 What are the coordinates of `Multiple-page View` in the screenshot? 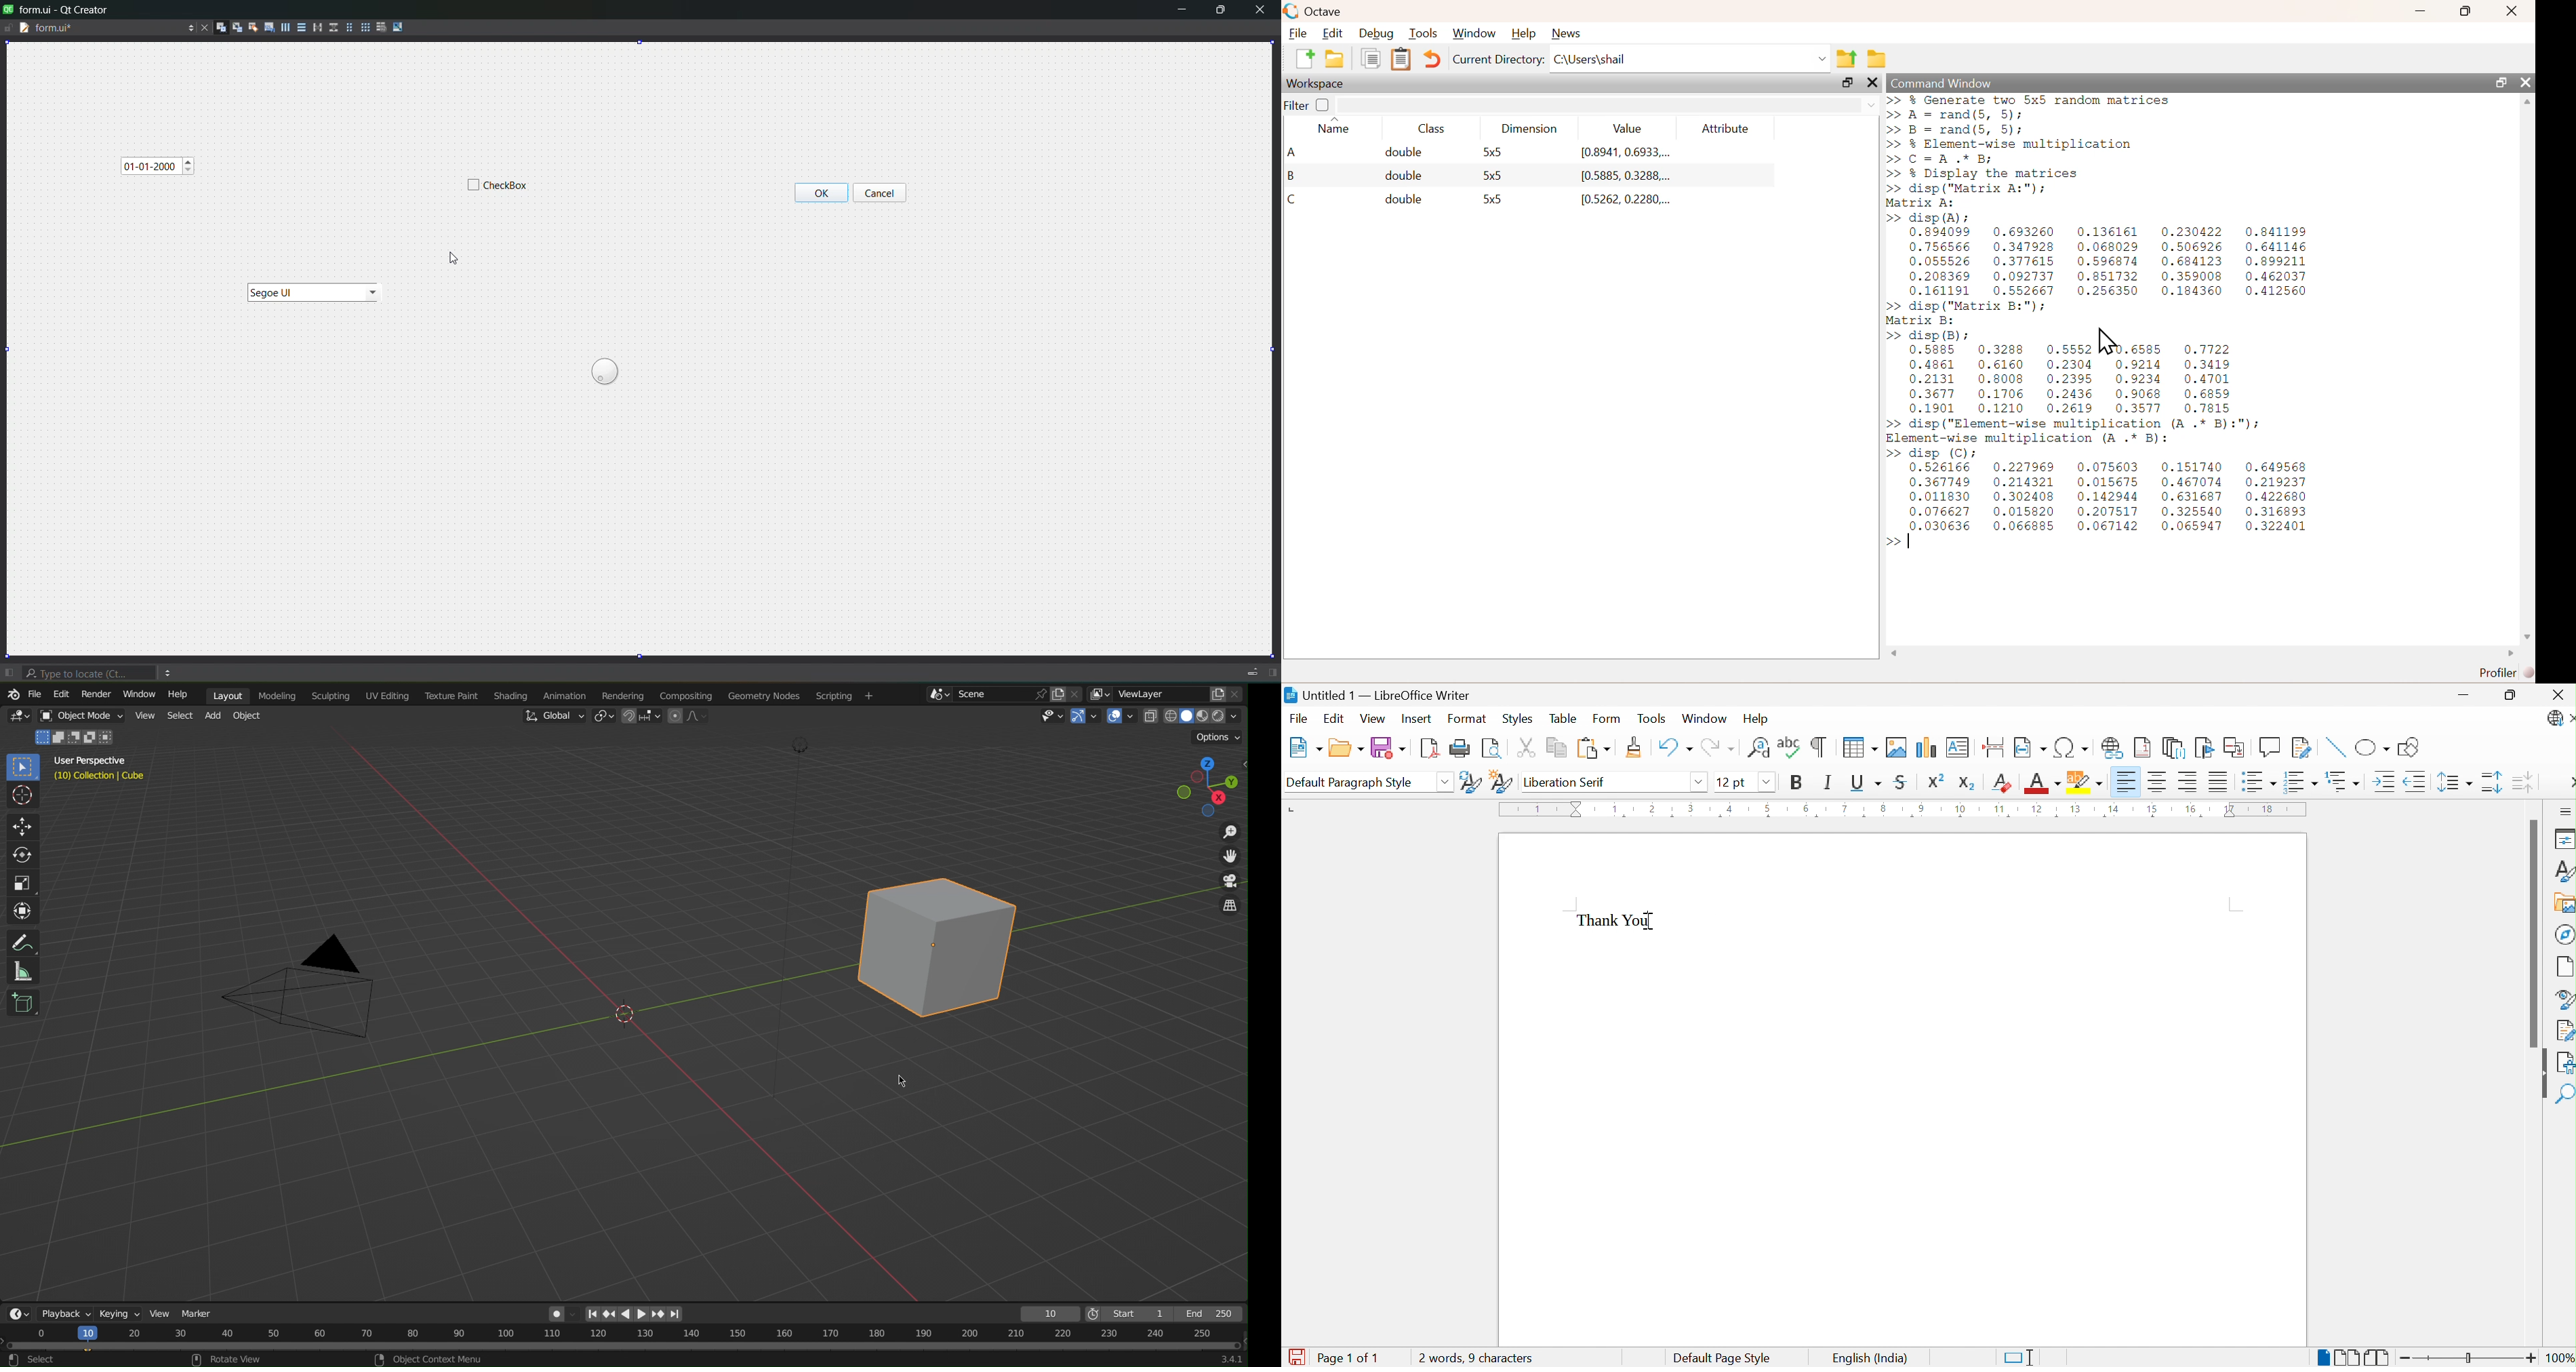 It's located at (2347, 1355).